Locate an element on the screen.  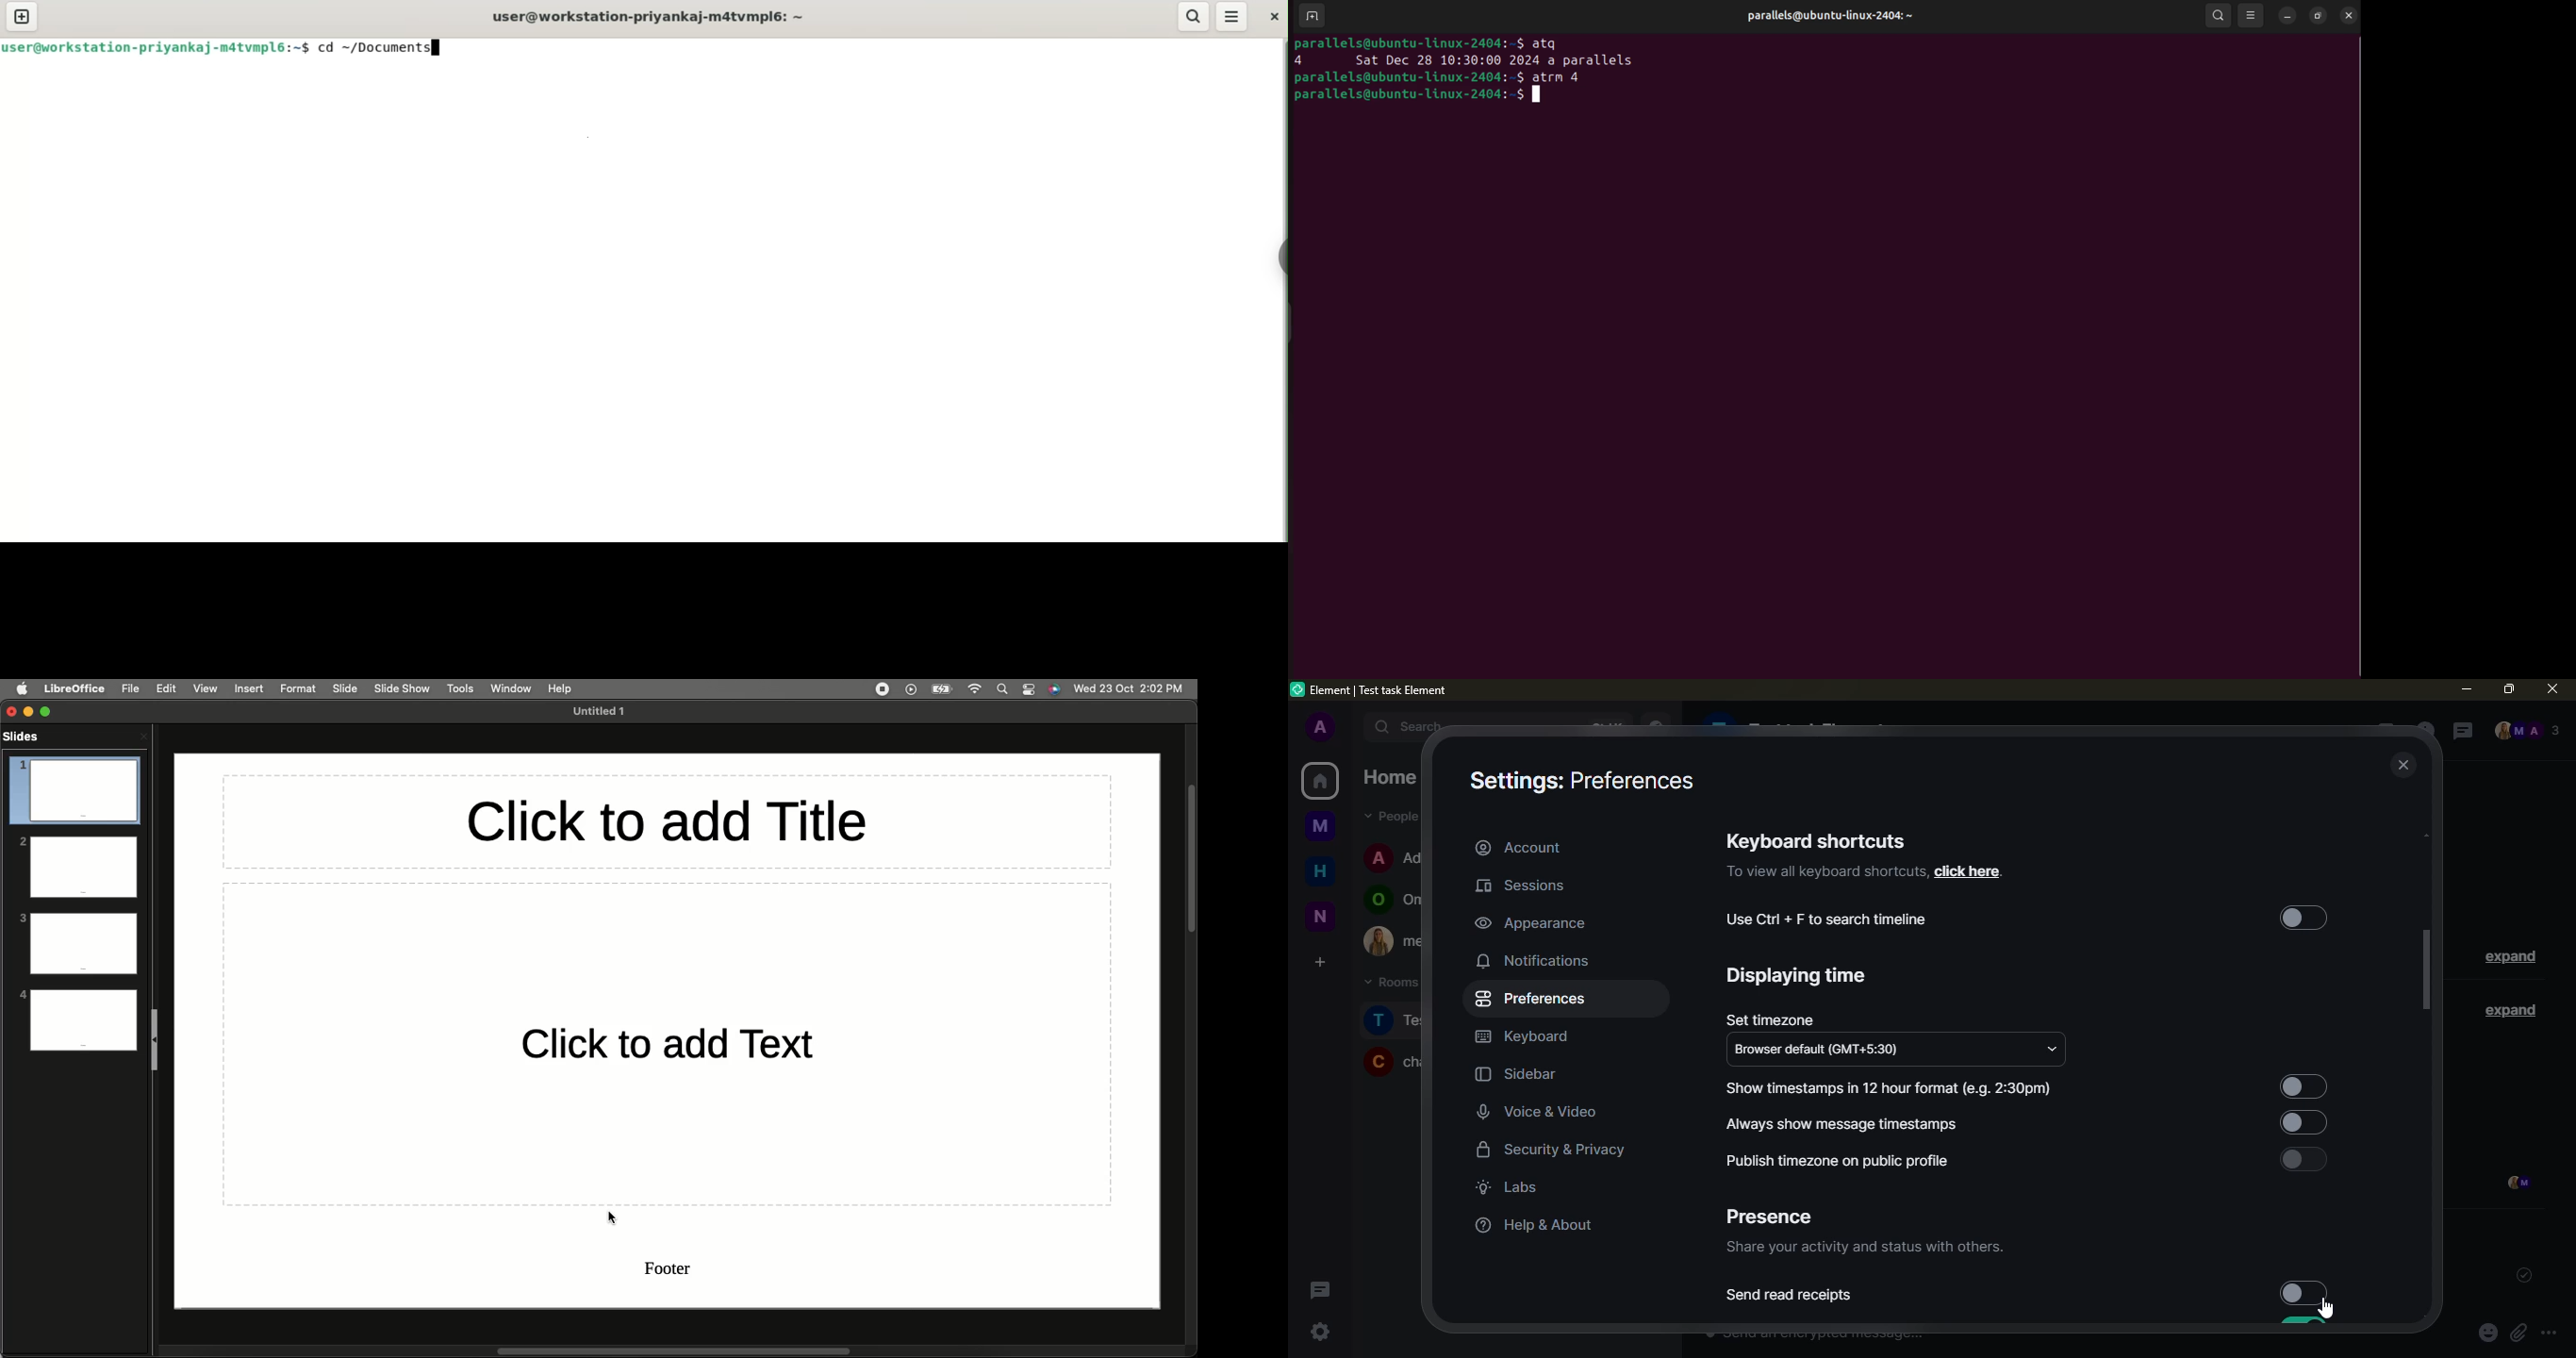
myspace is located at coordinates (1321, 824).